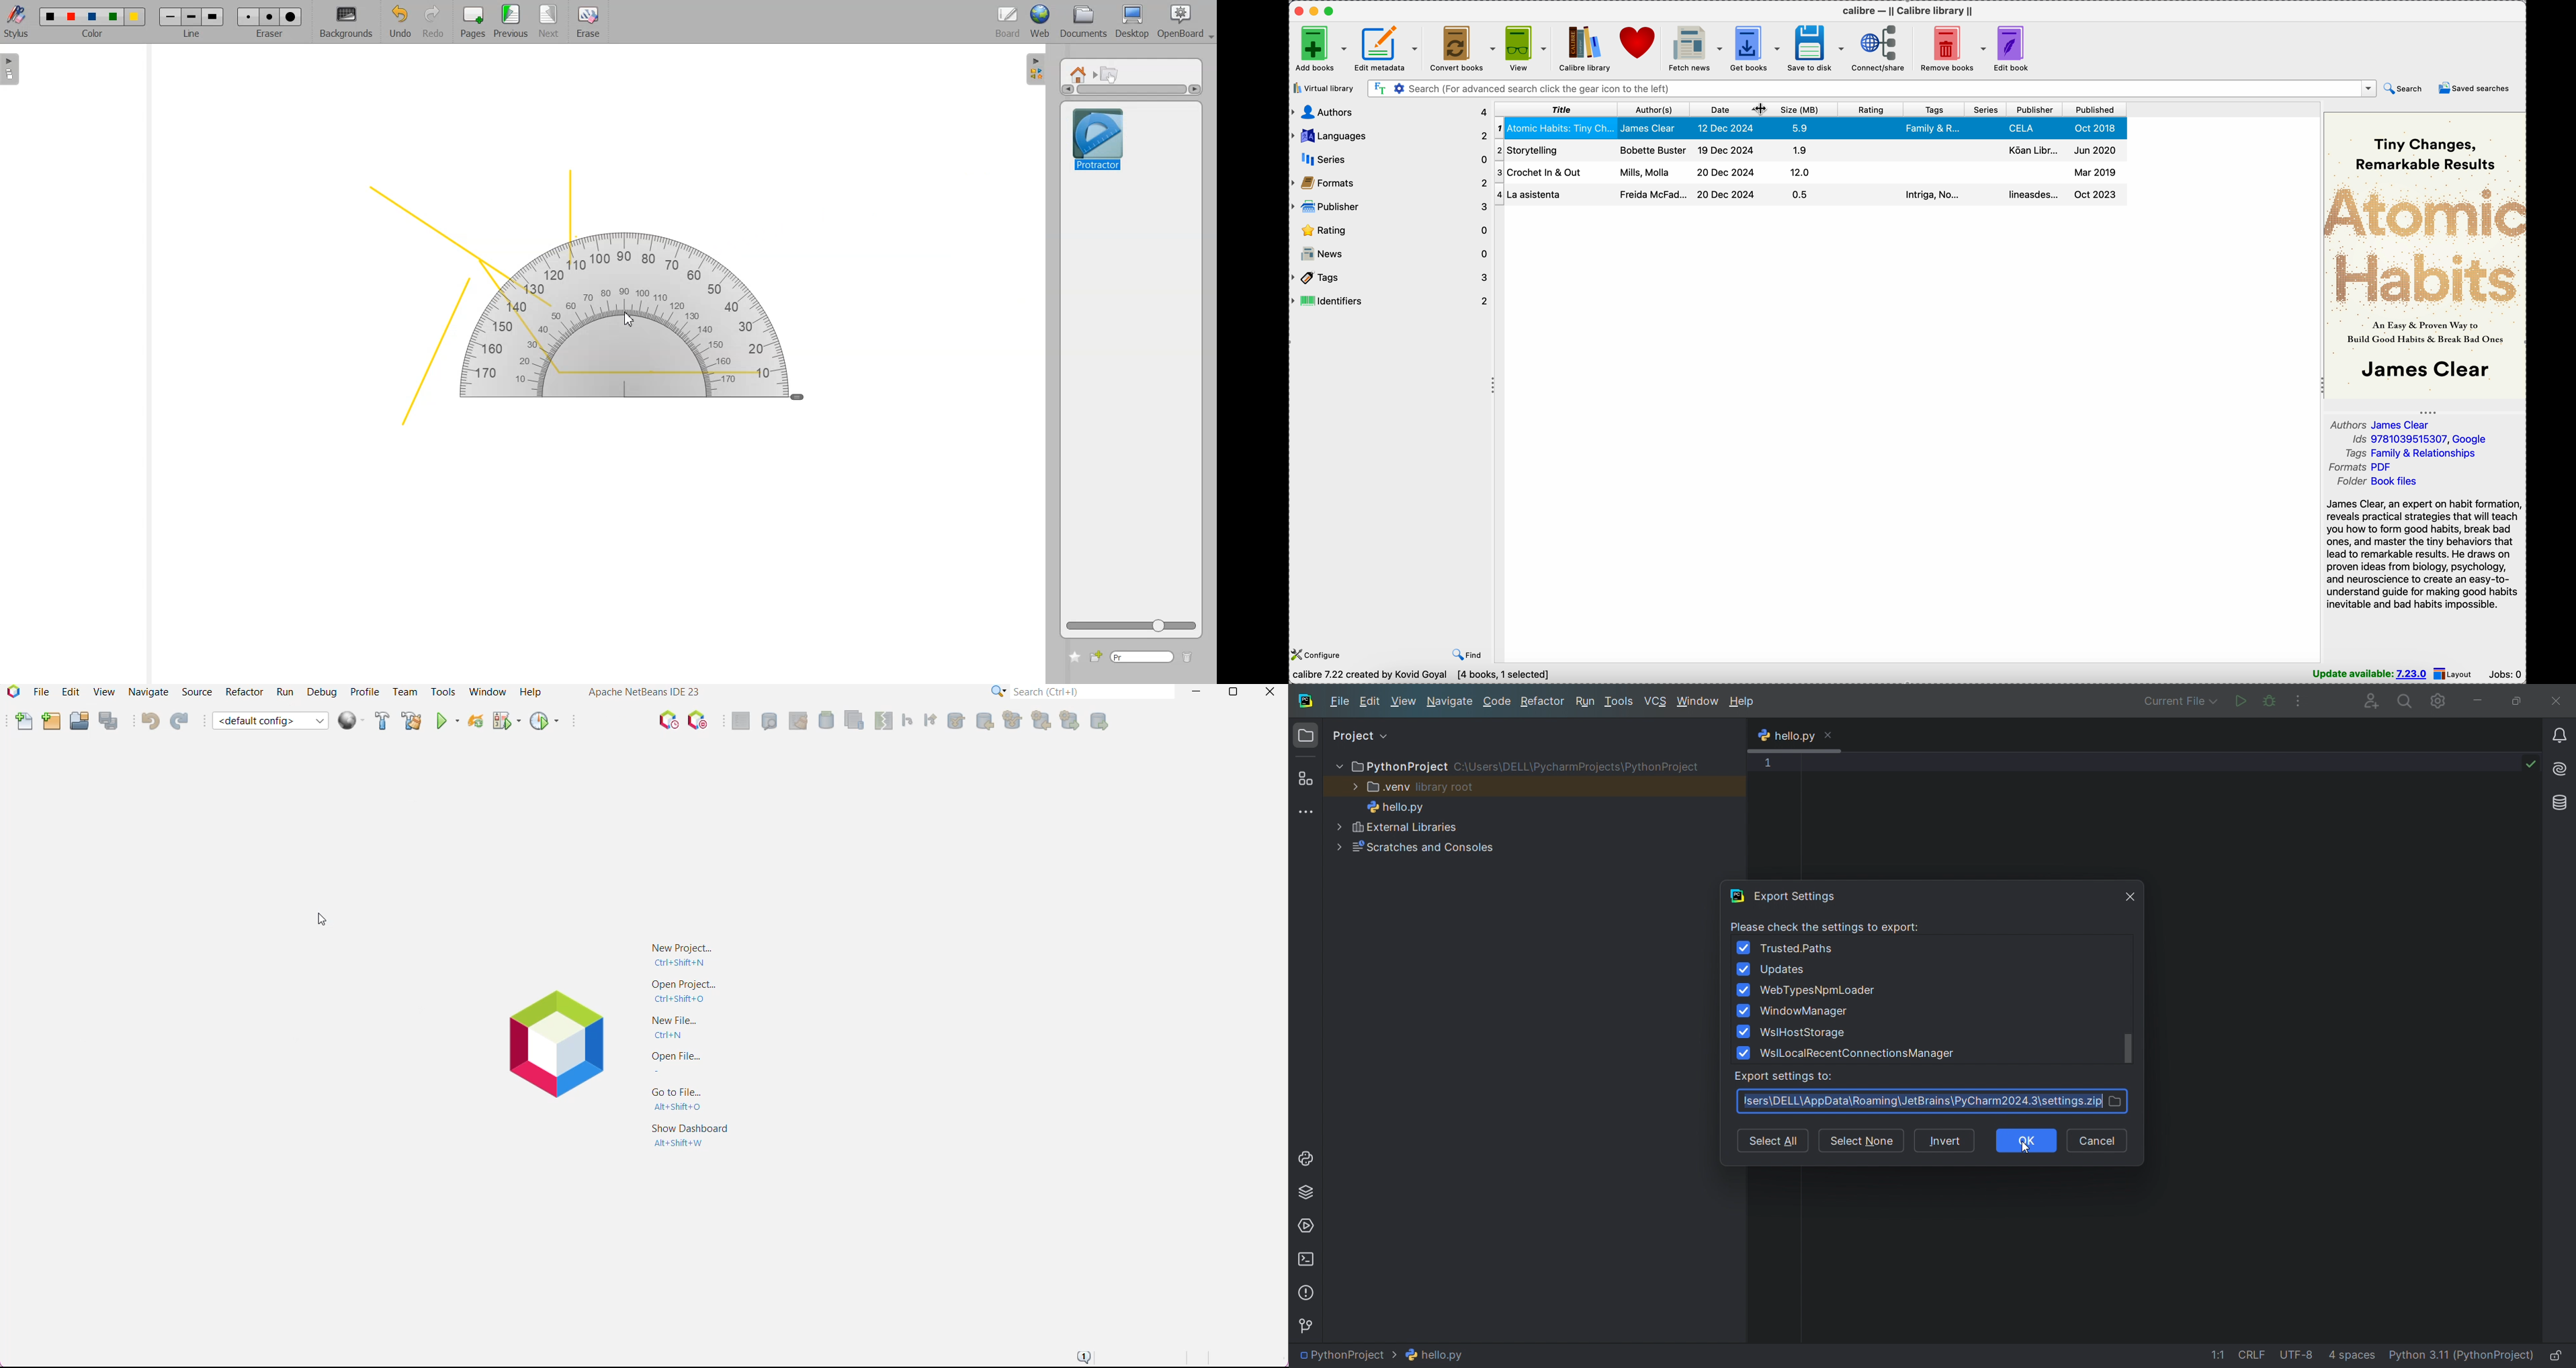 The height and width of the screenshot is (1372, 2576). What do you see at coordinates (2097, 1138) in the screenshot?
I see `cancel` at bounding box center [2097, 1138].